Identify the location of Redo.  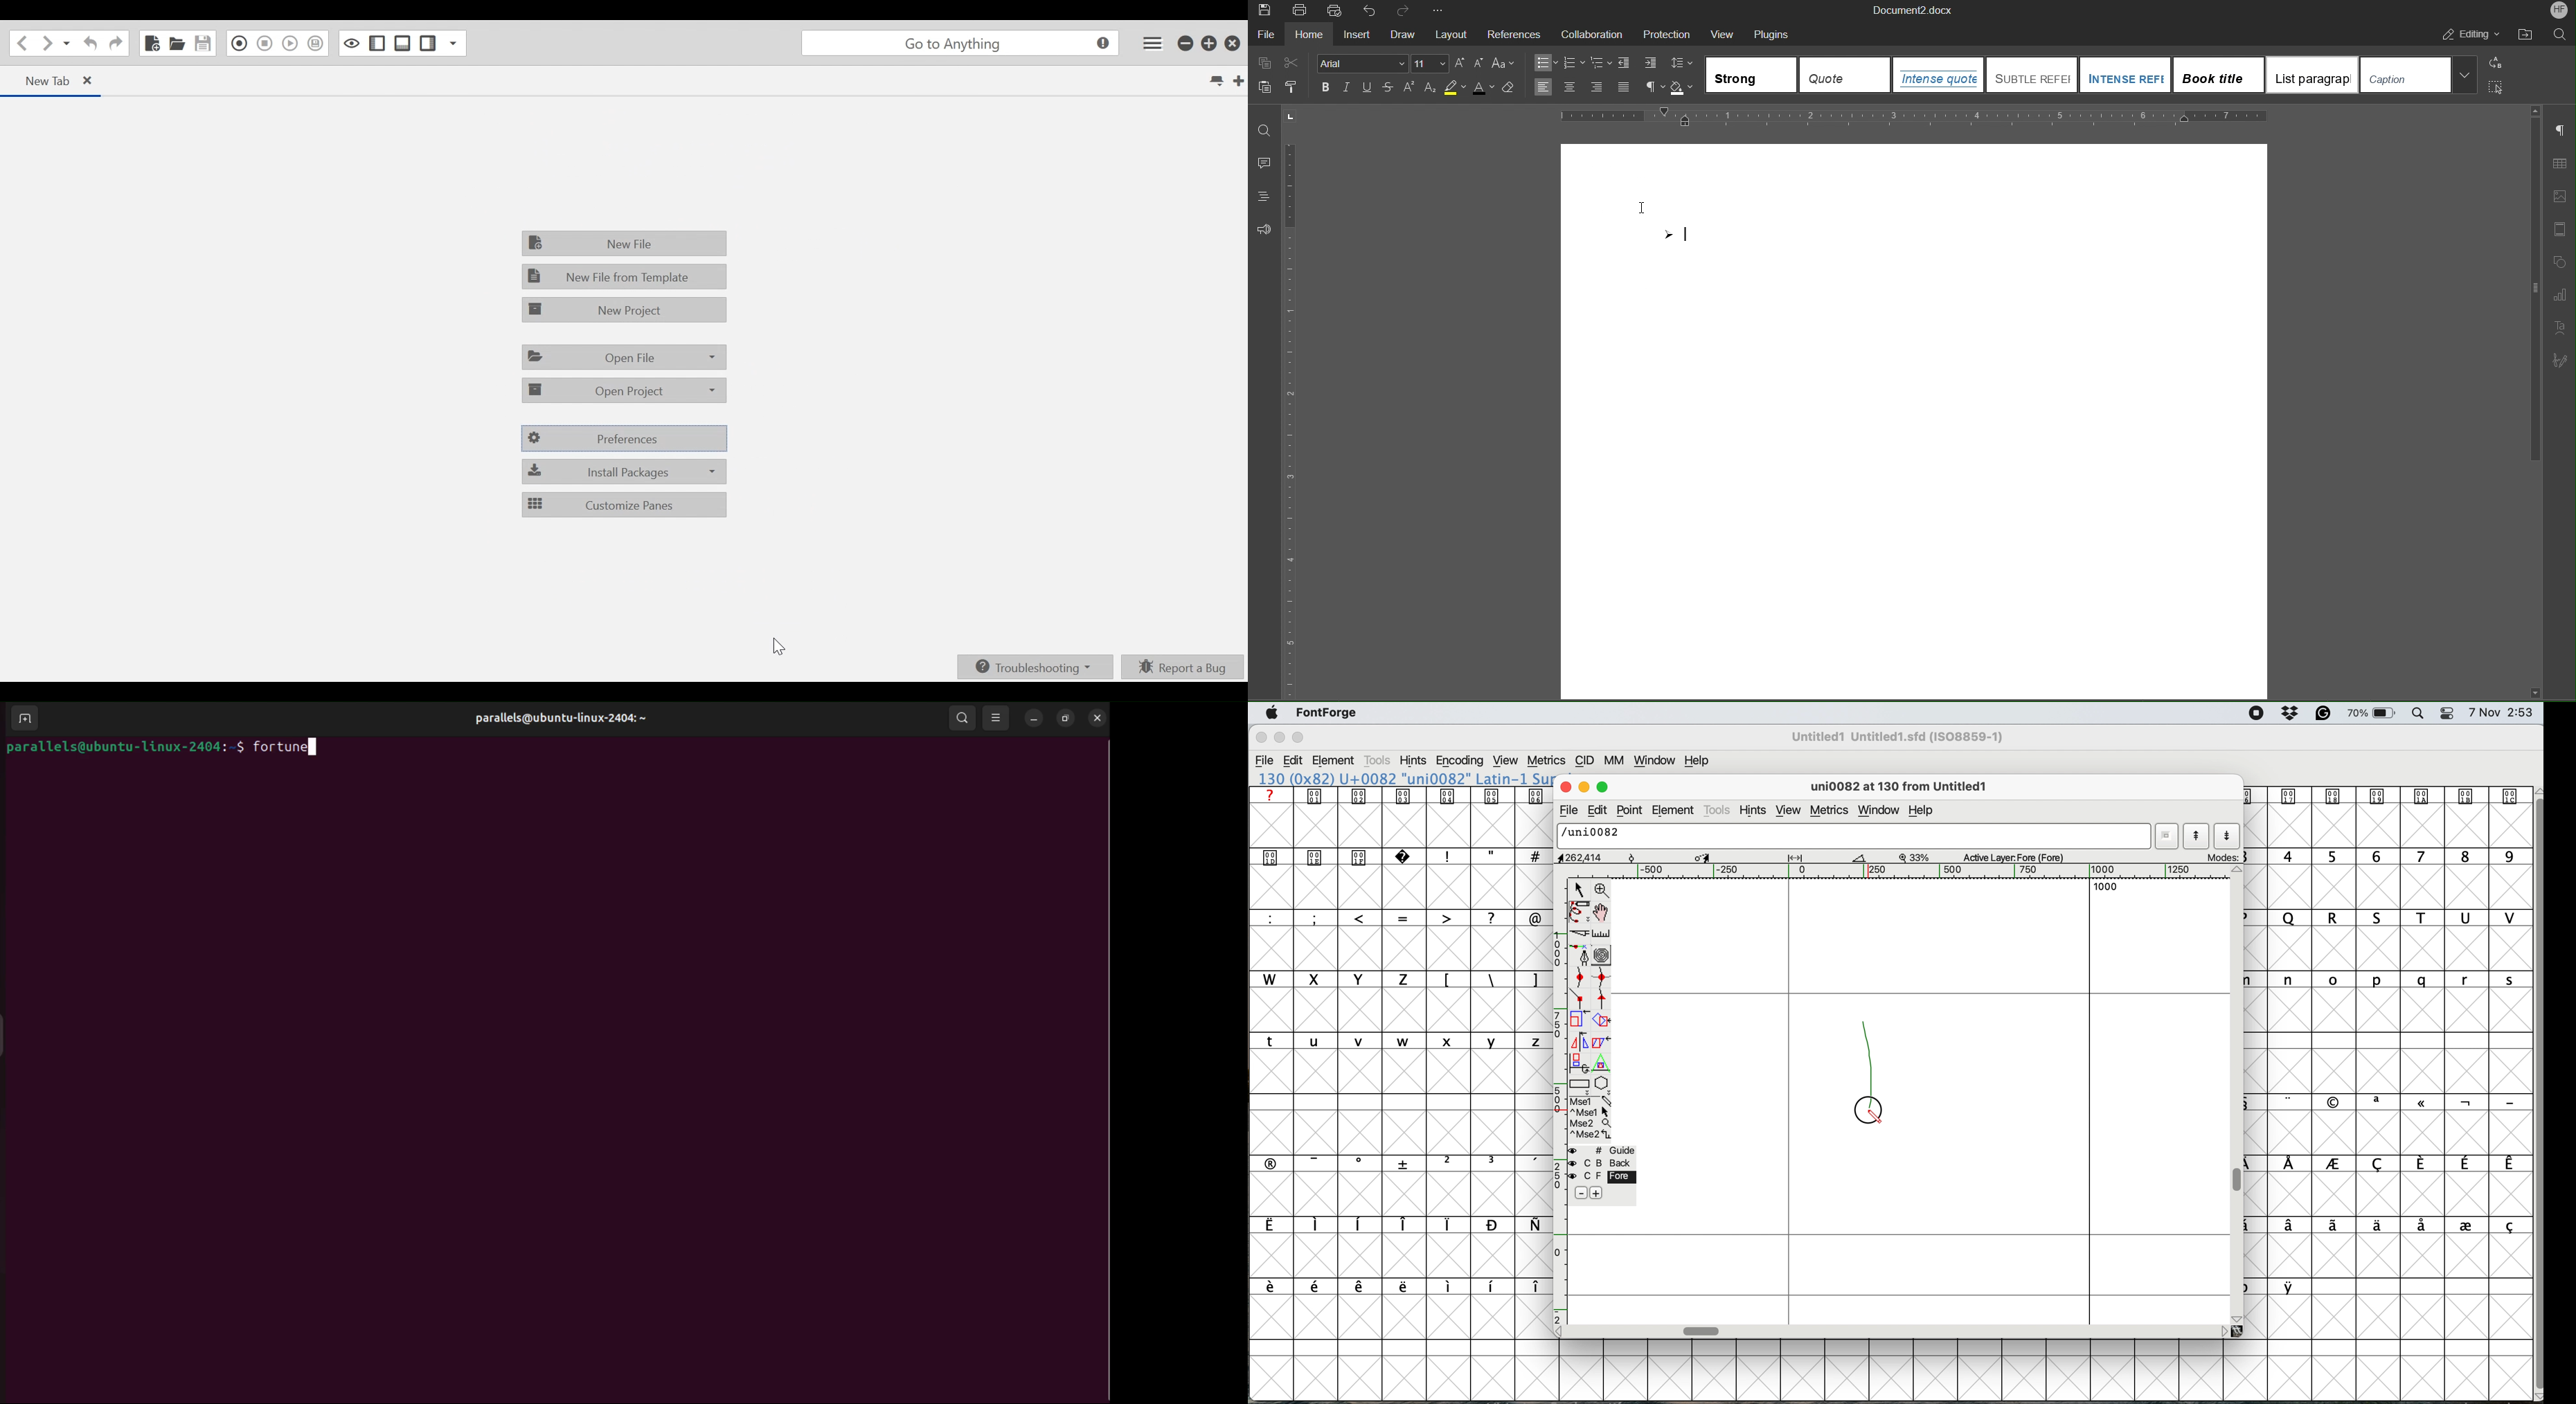
(1406, 12).